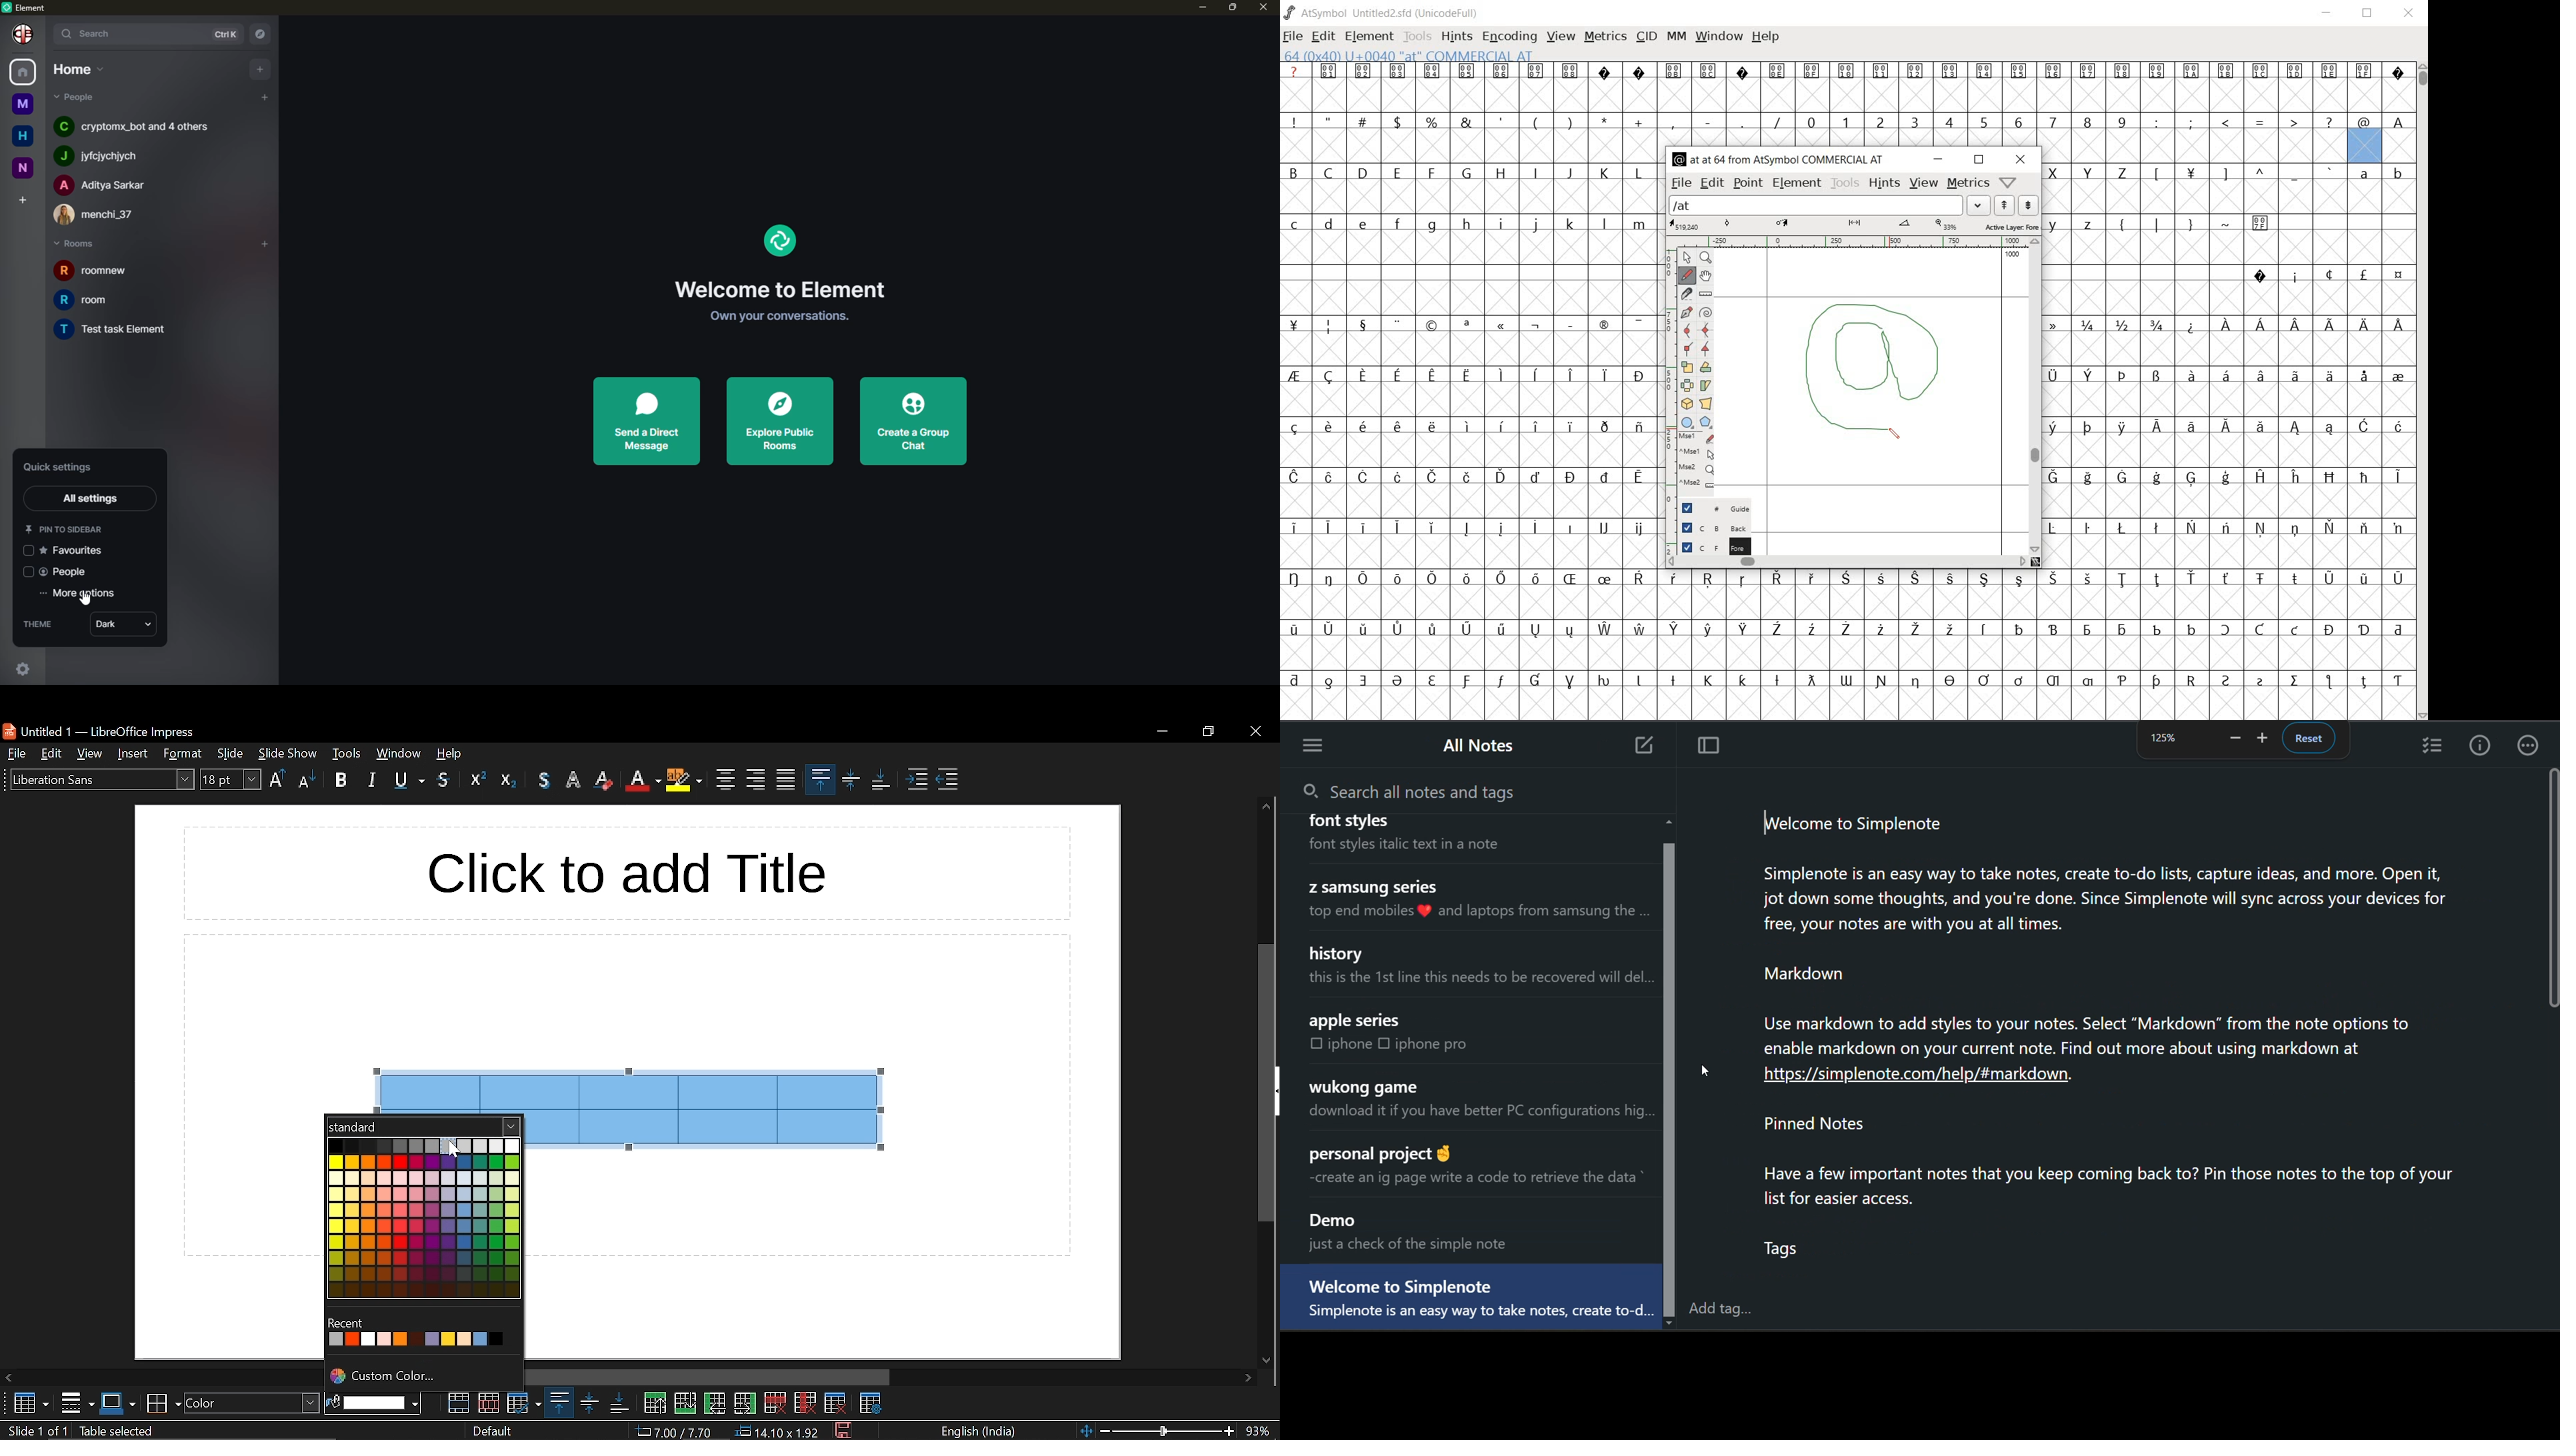 This screenshot has width=2576, height=1456. What do you see at coordinates (45, 625) in the screenshot?
I see `theme` at bounding box center [45, 625].